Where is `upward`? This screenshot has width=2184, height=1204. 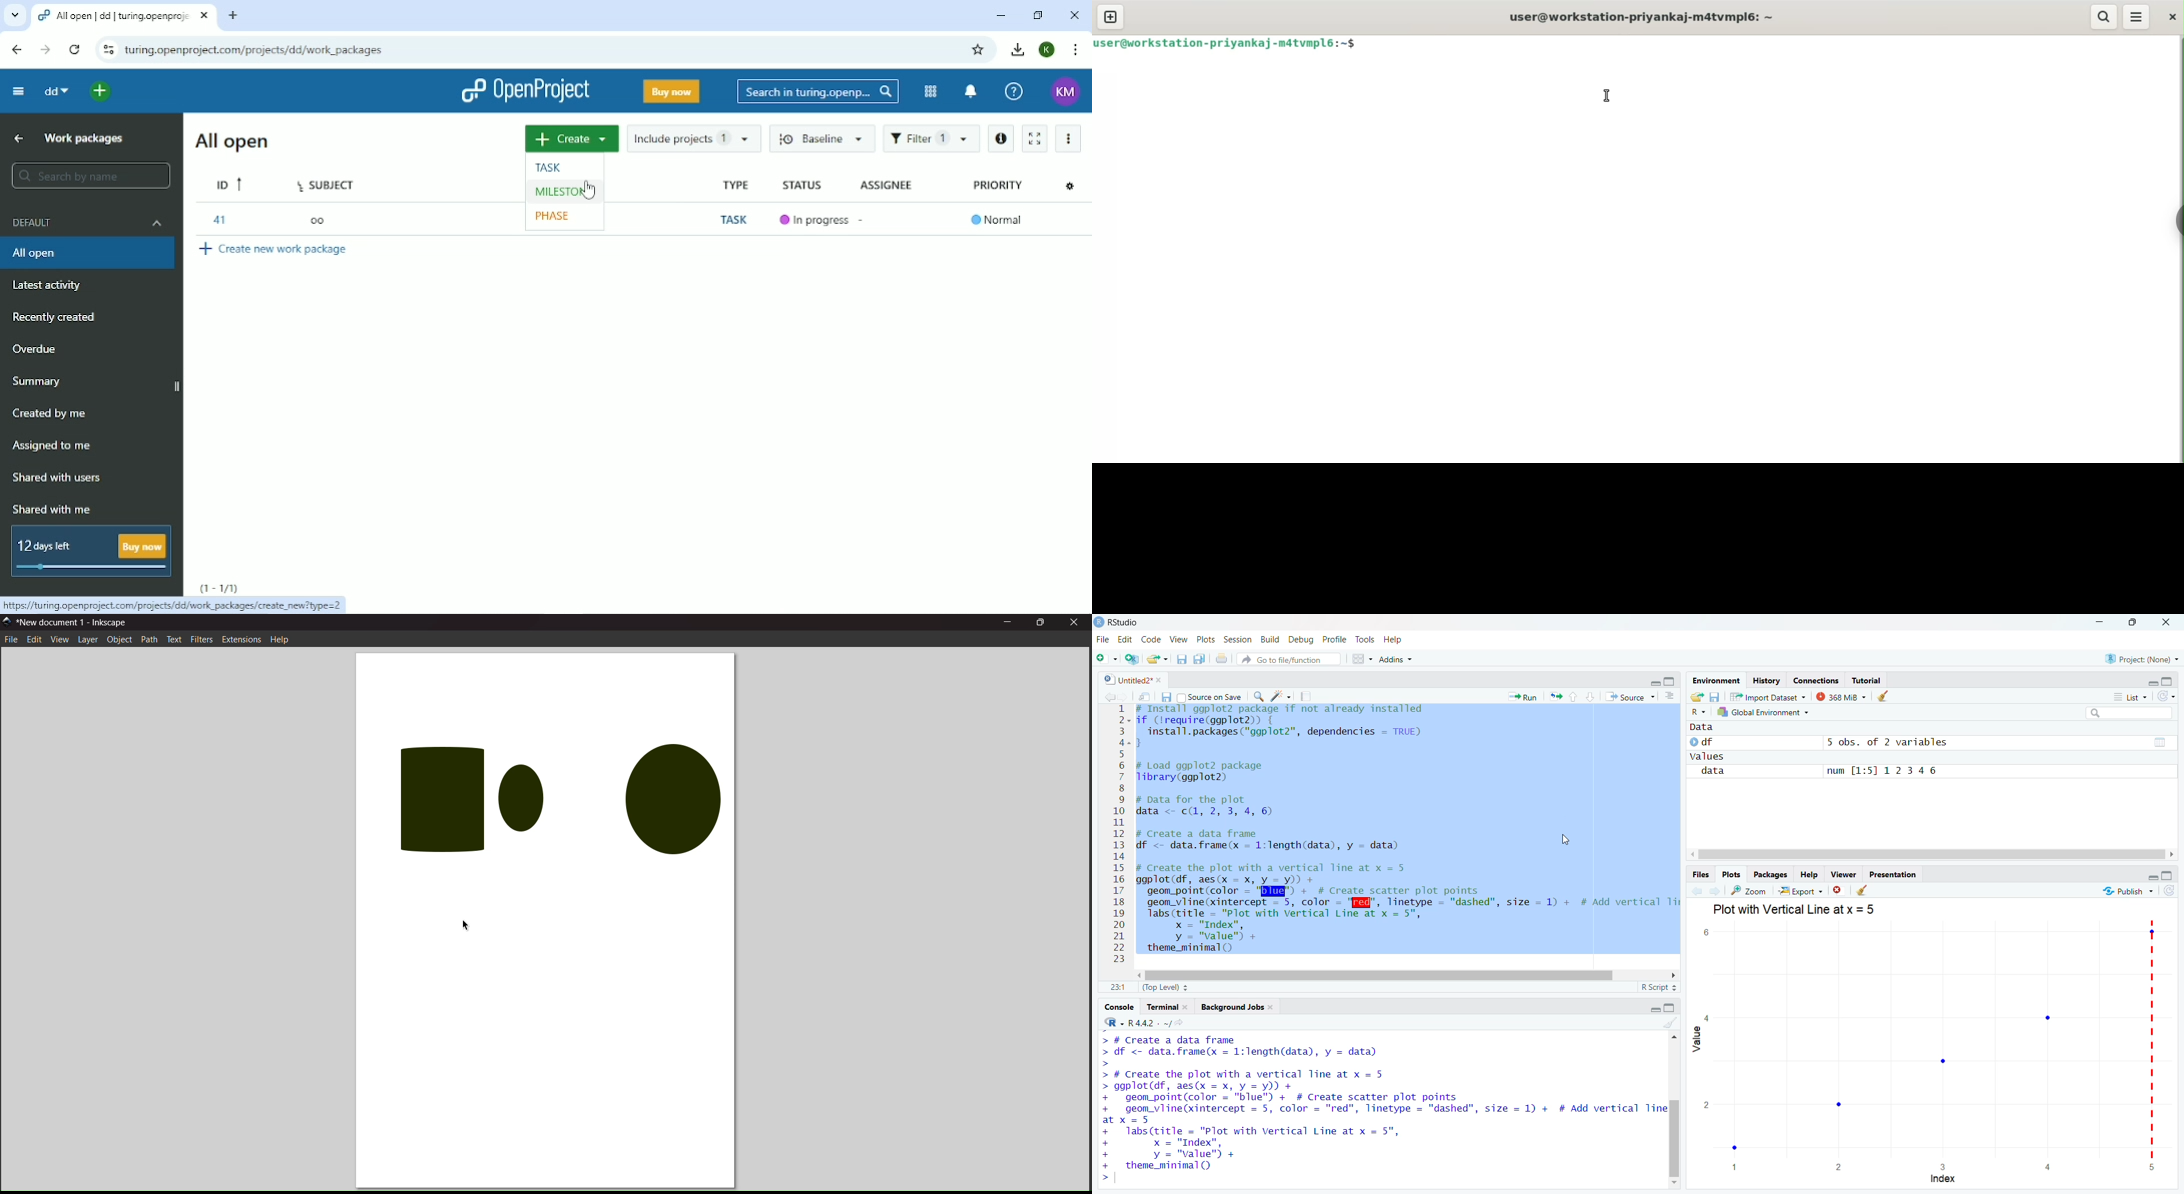
upward is located at coordinates (1573, 698).